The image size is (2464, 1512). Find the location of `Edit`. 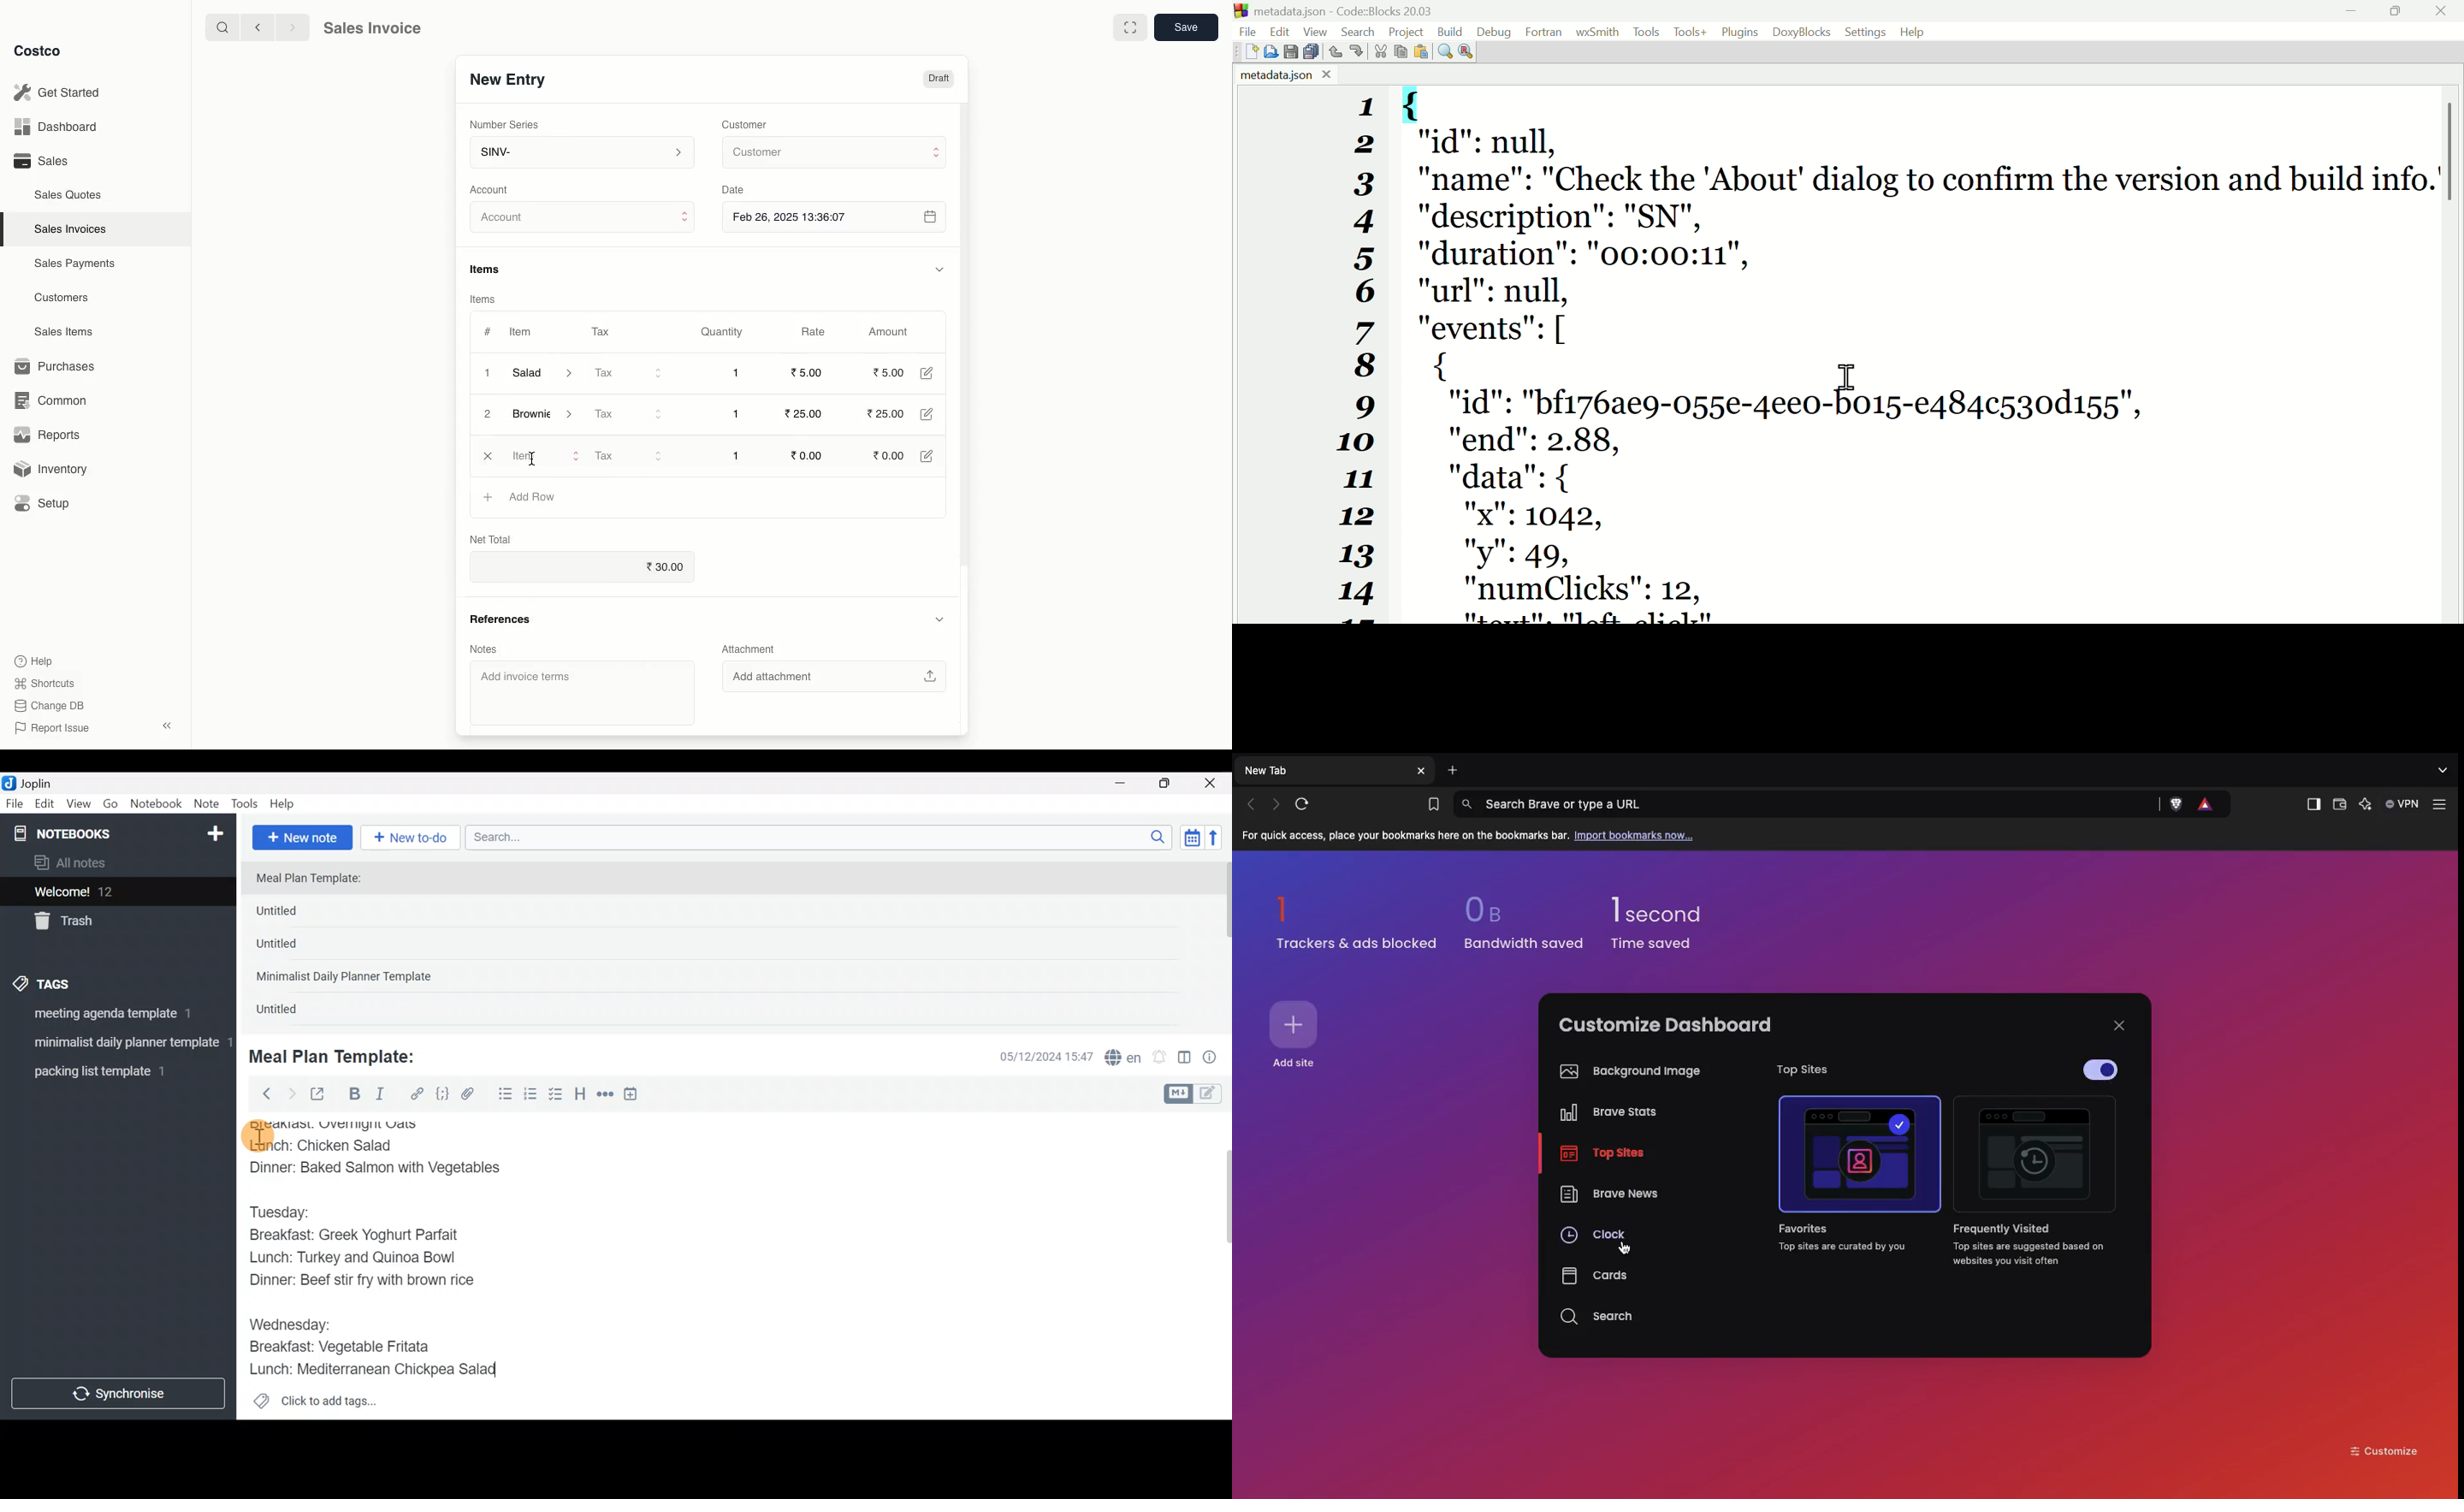

Edit is located at coordinates (45, 806).